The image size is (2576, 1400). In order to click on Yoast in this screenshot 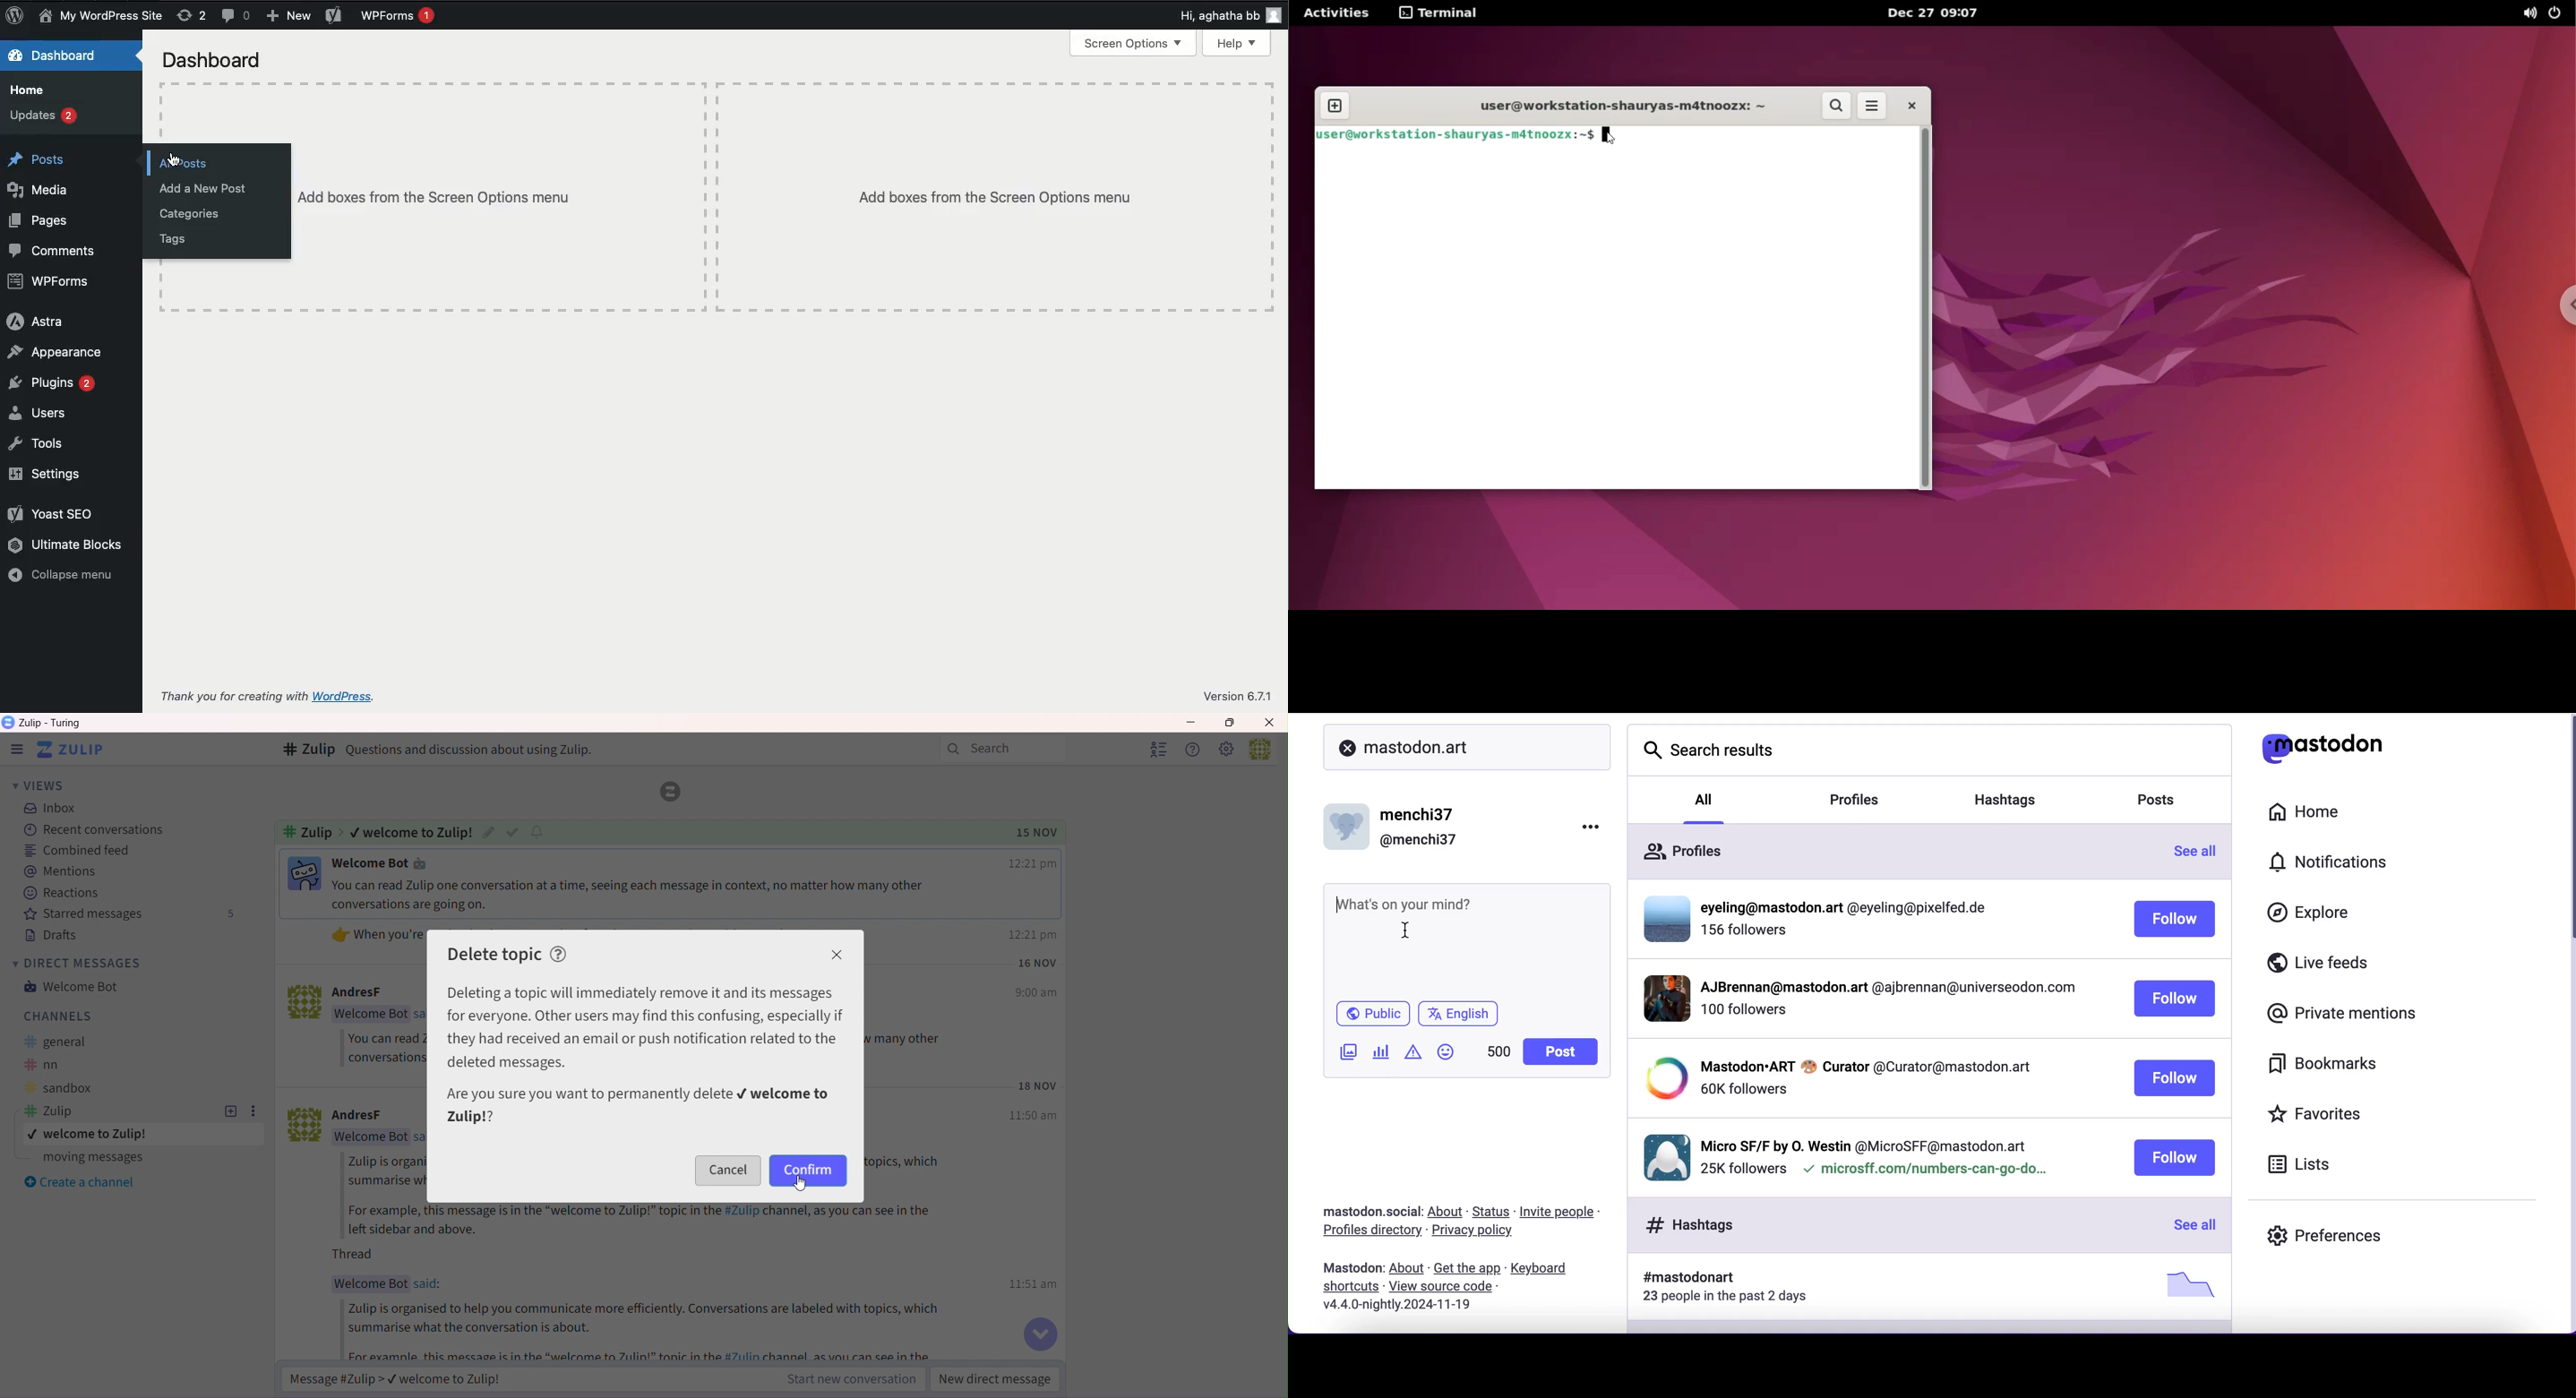, I will do `click(51, 513)`.